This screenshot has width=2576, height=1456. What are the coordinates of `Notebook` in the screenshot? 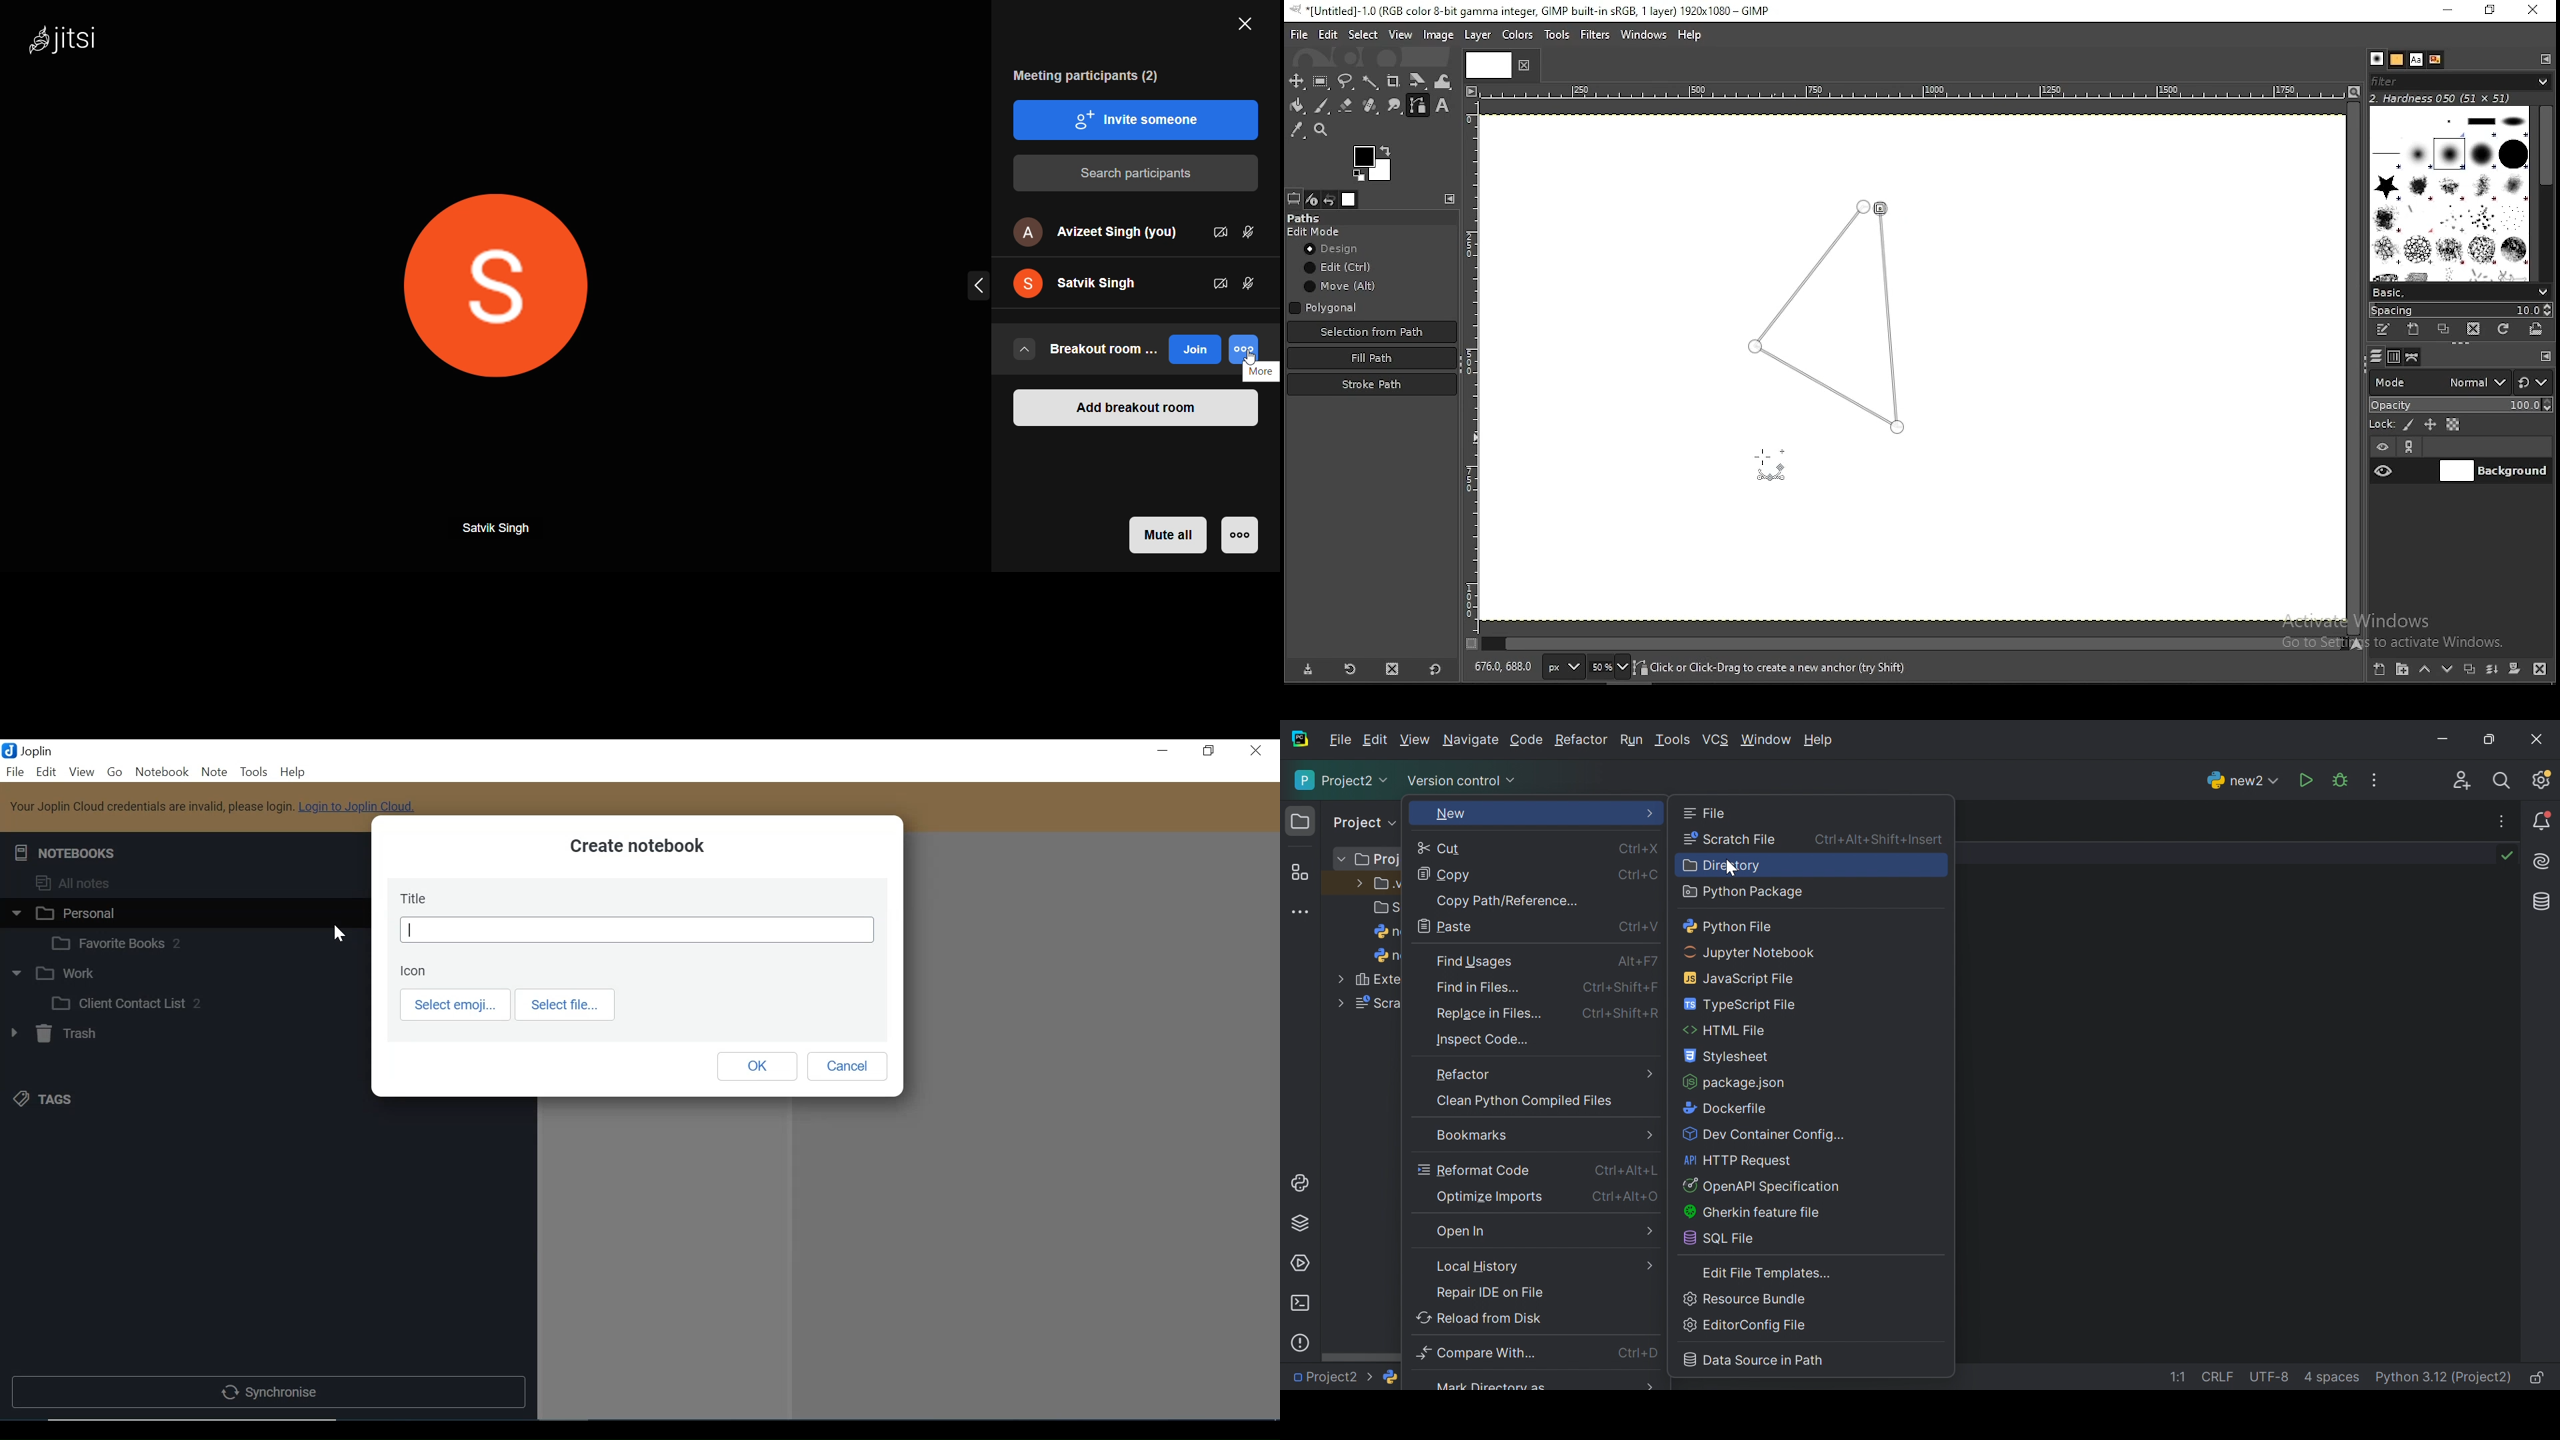 It's located at (161, 773).